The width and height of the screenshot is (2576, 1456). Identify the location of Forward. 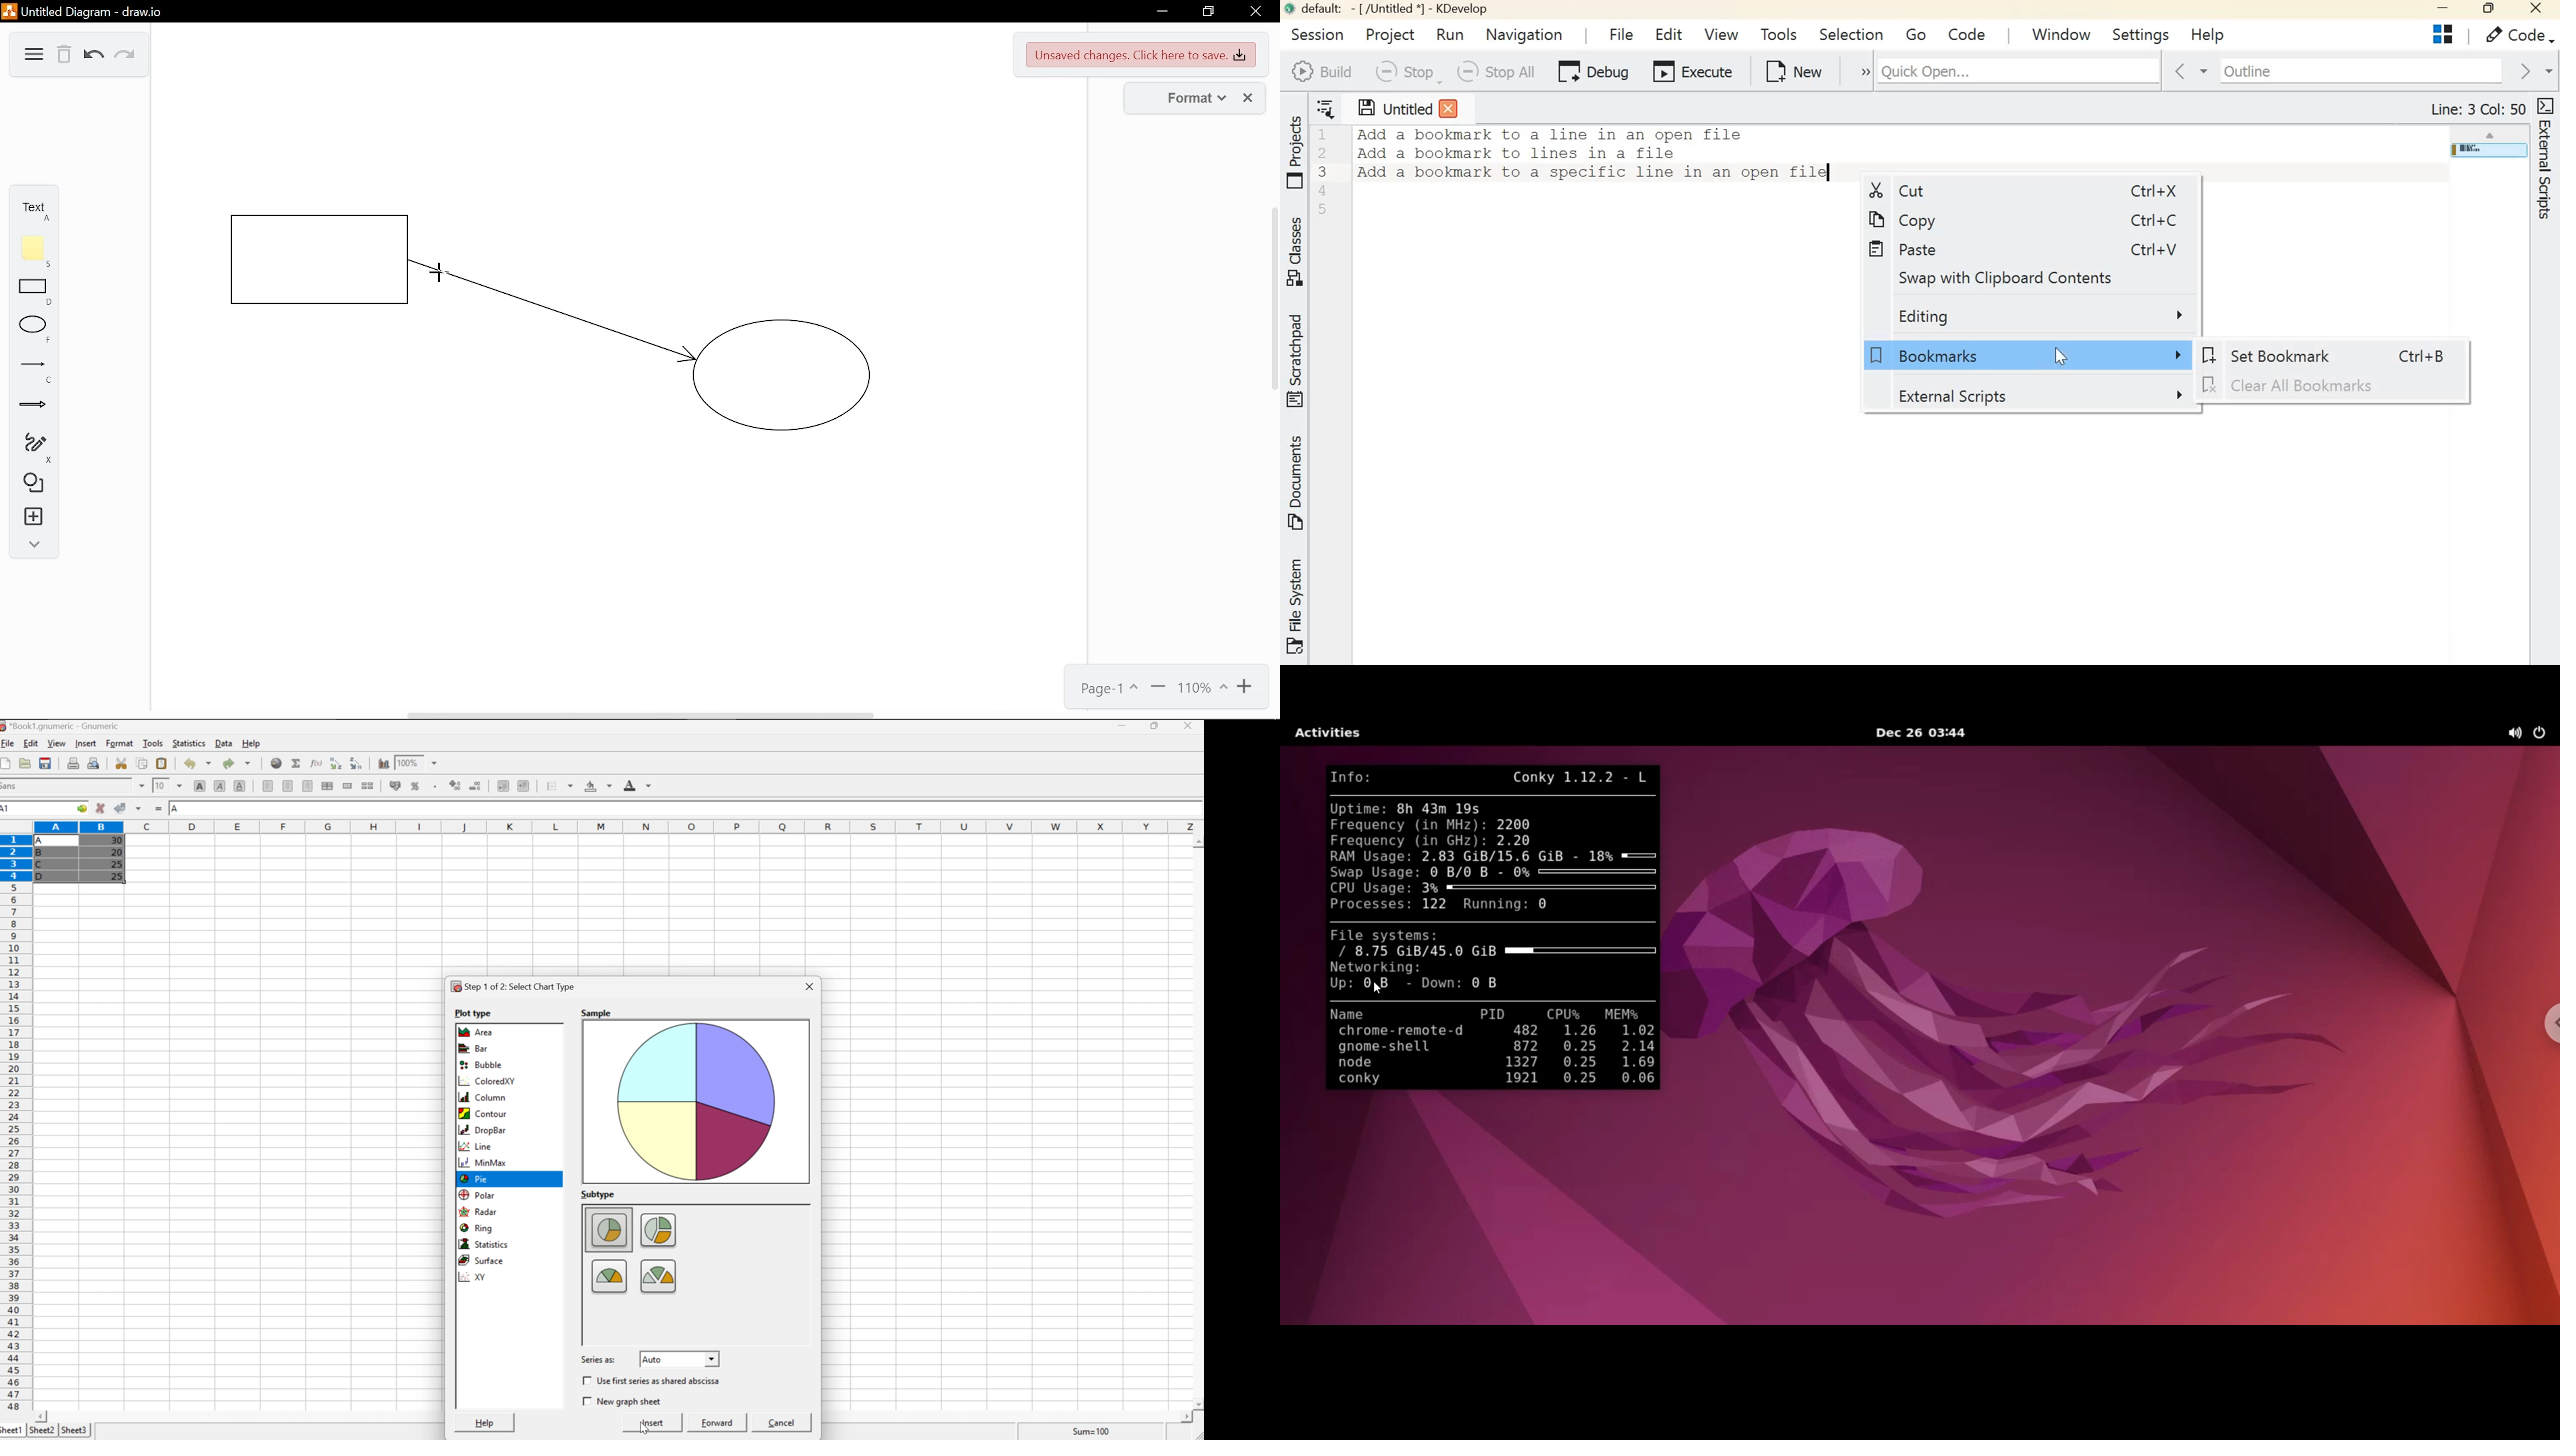
(718, 1422).